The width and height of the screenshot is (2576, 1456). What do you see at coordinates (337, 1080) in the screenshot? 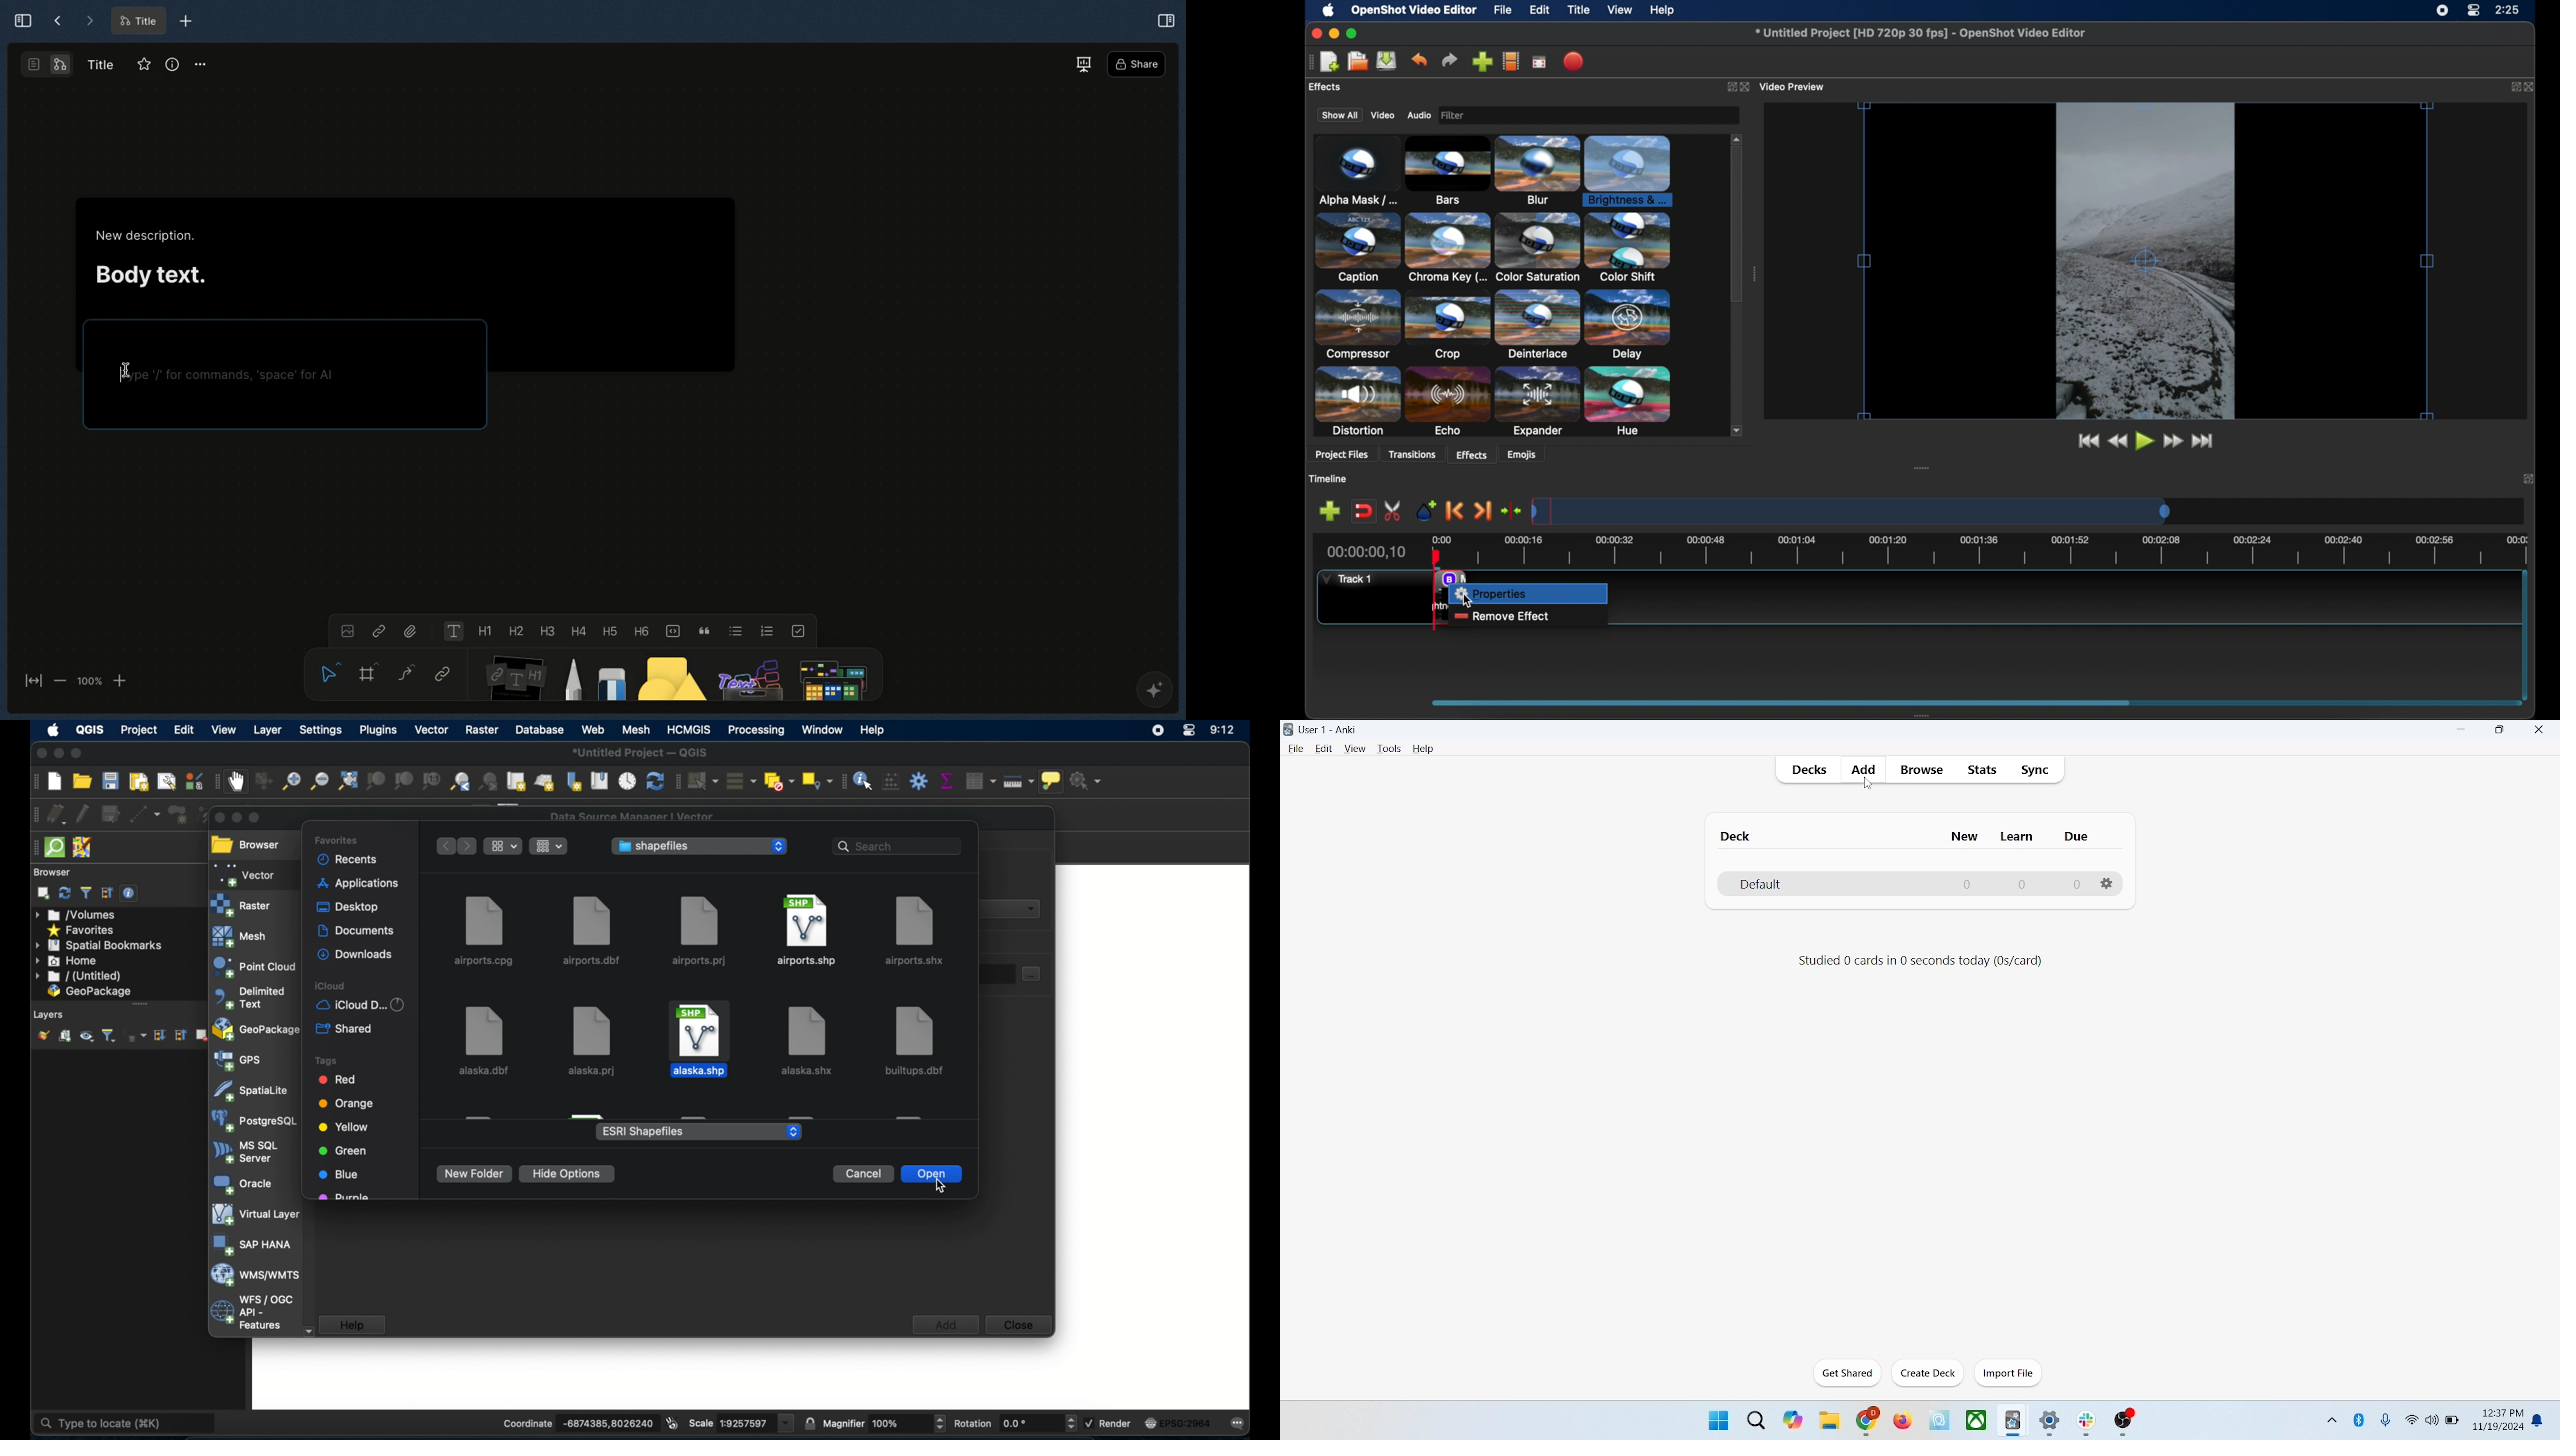
I see `red` at bounding box center [337, 1080].